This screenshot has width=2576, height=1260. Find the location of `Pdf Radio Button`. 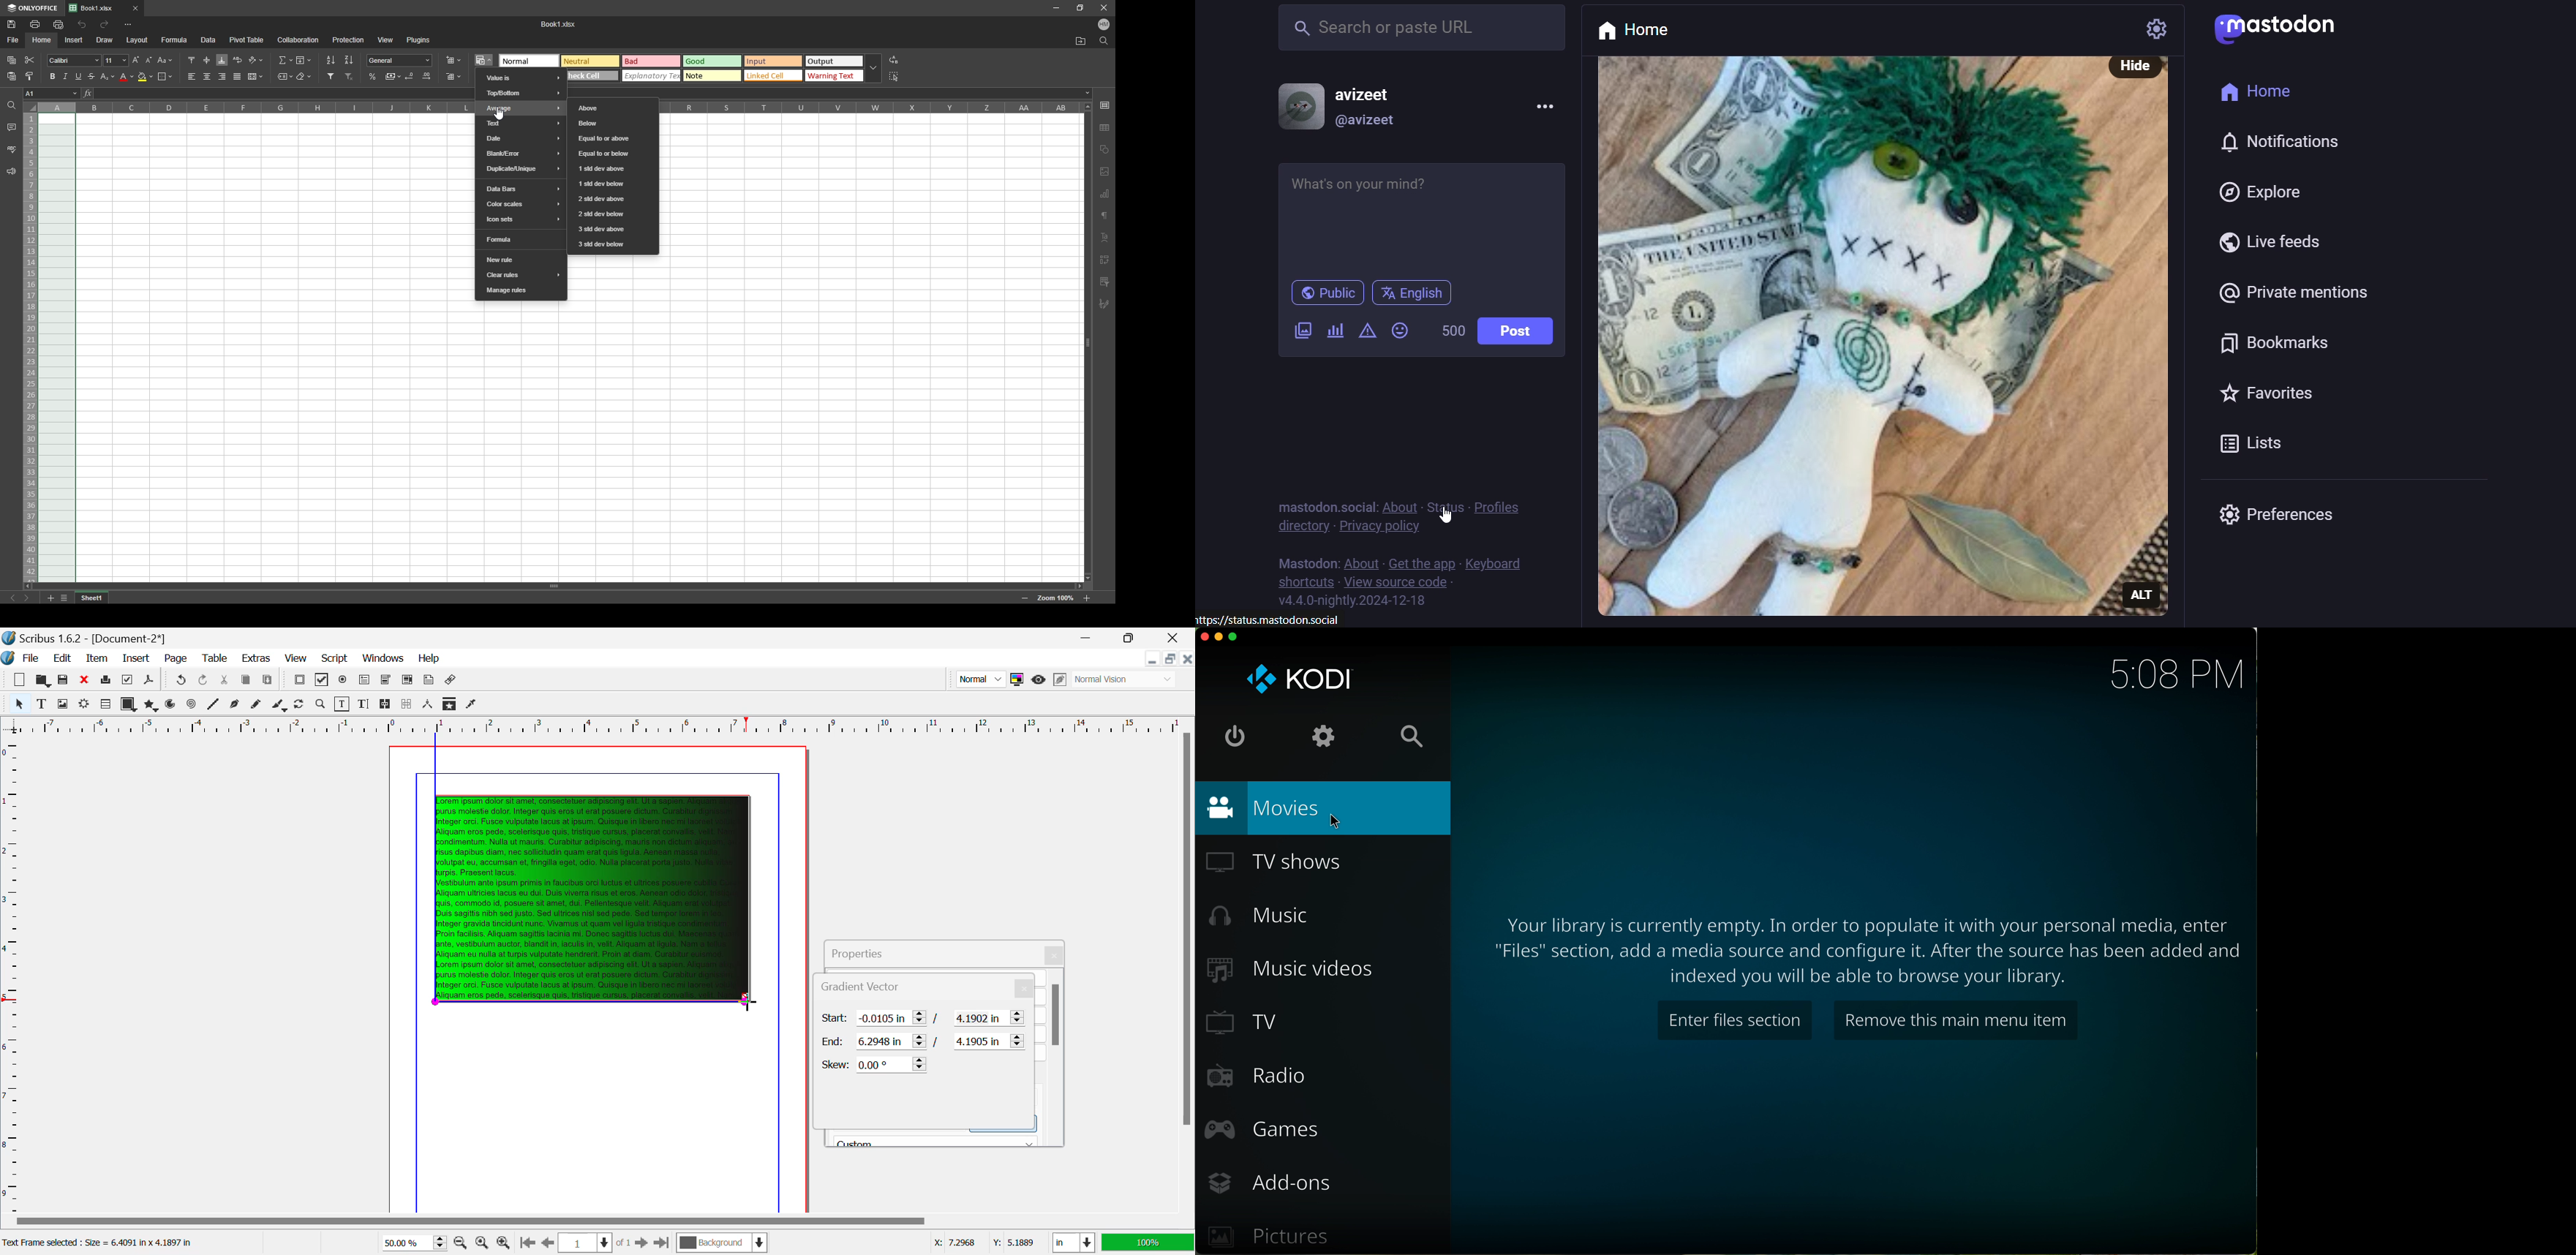

Pdf Radio Button is located at coordinates (343, 681).